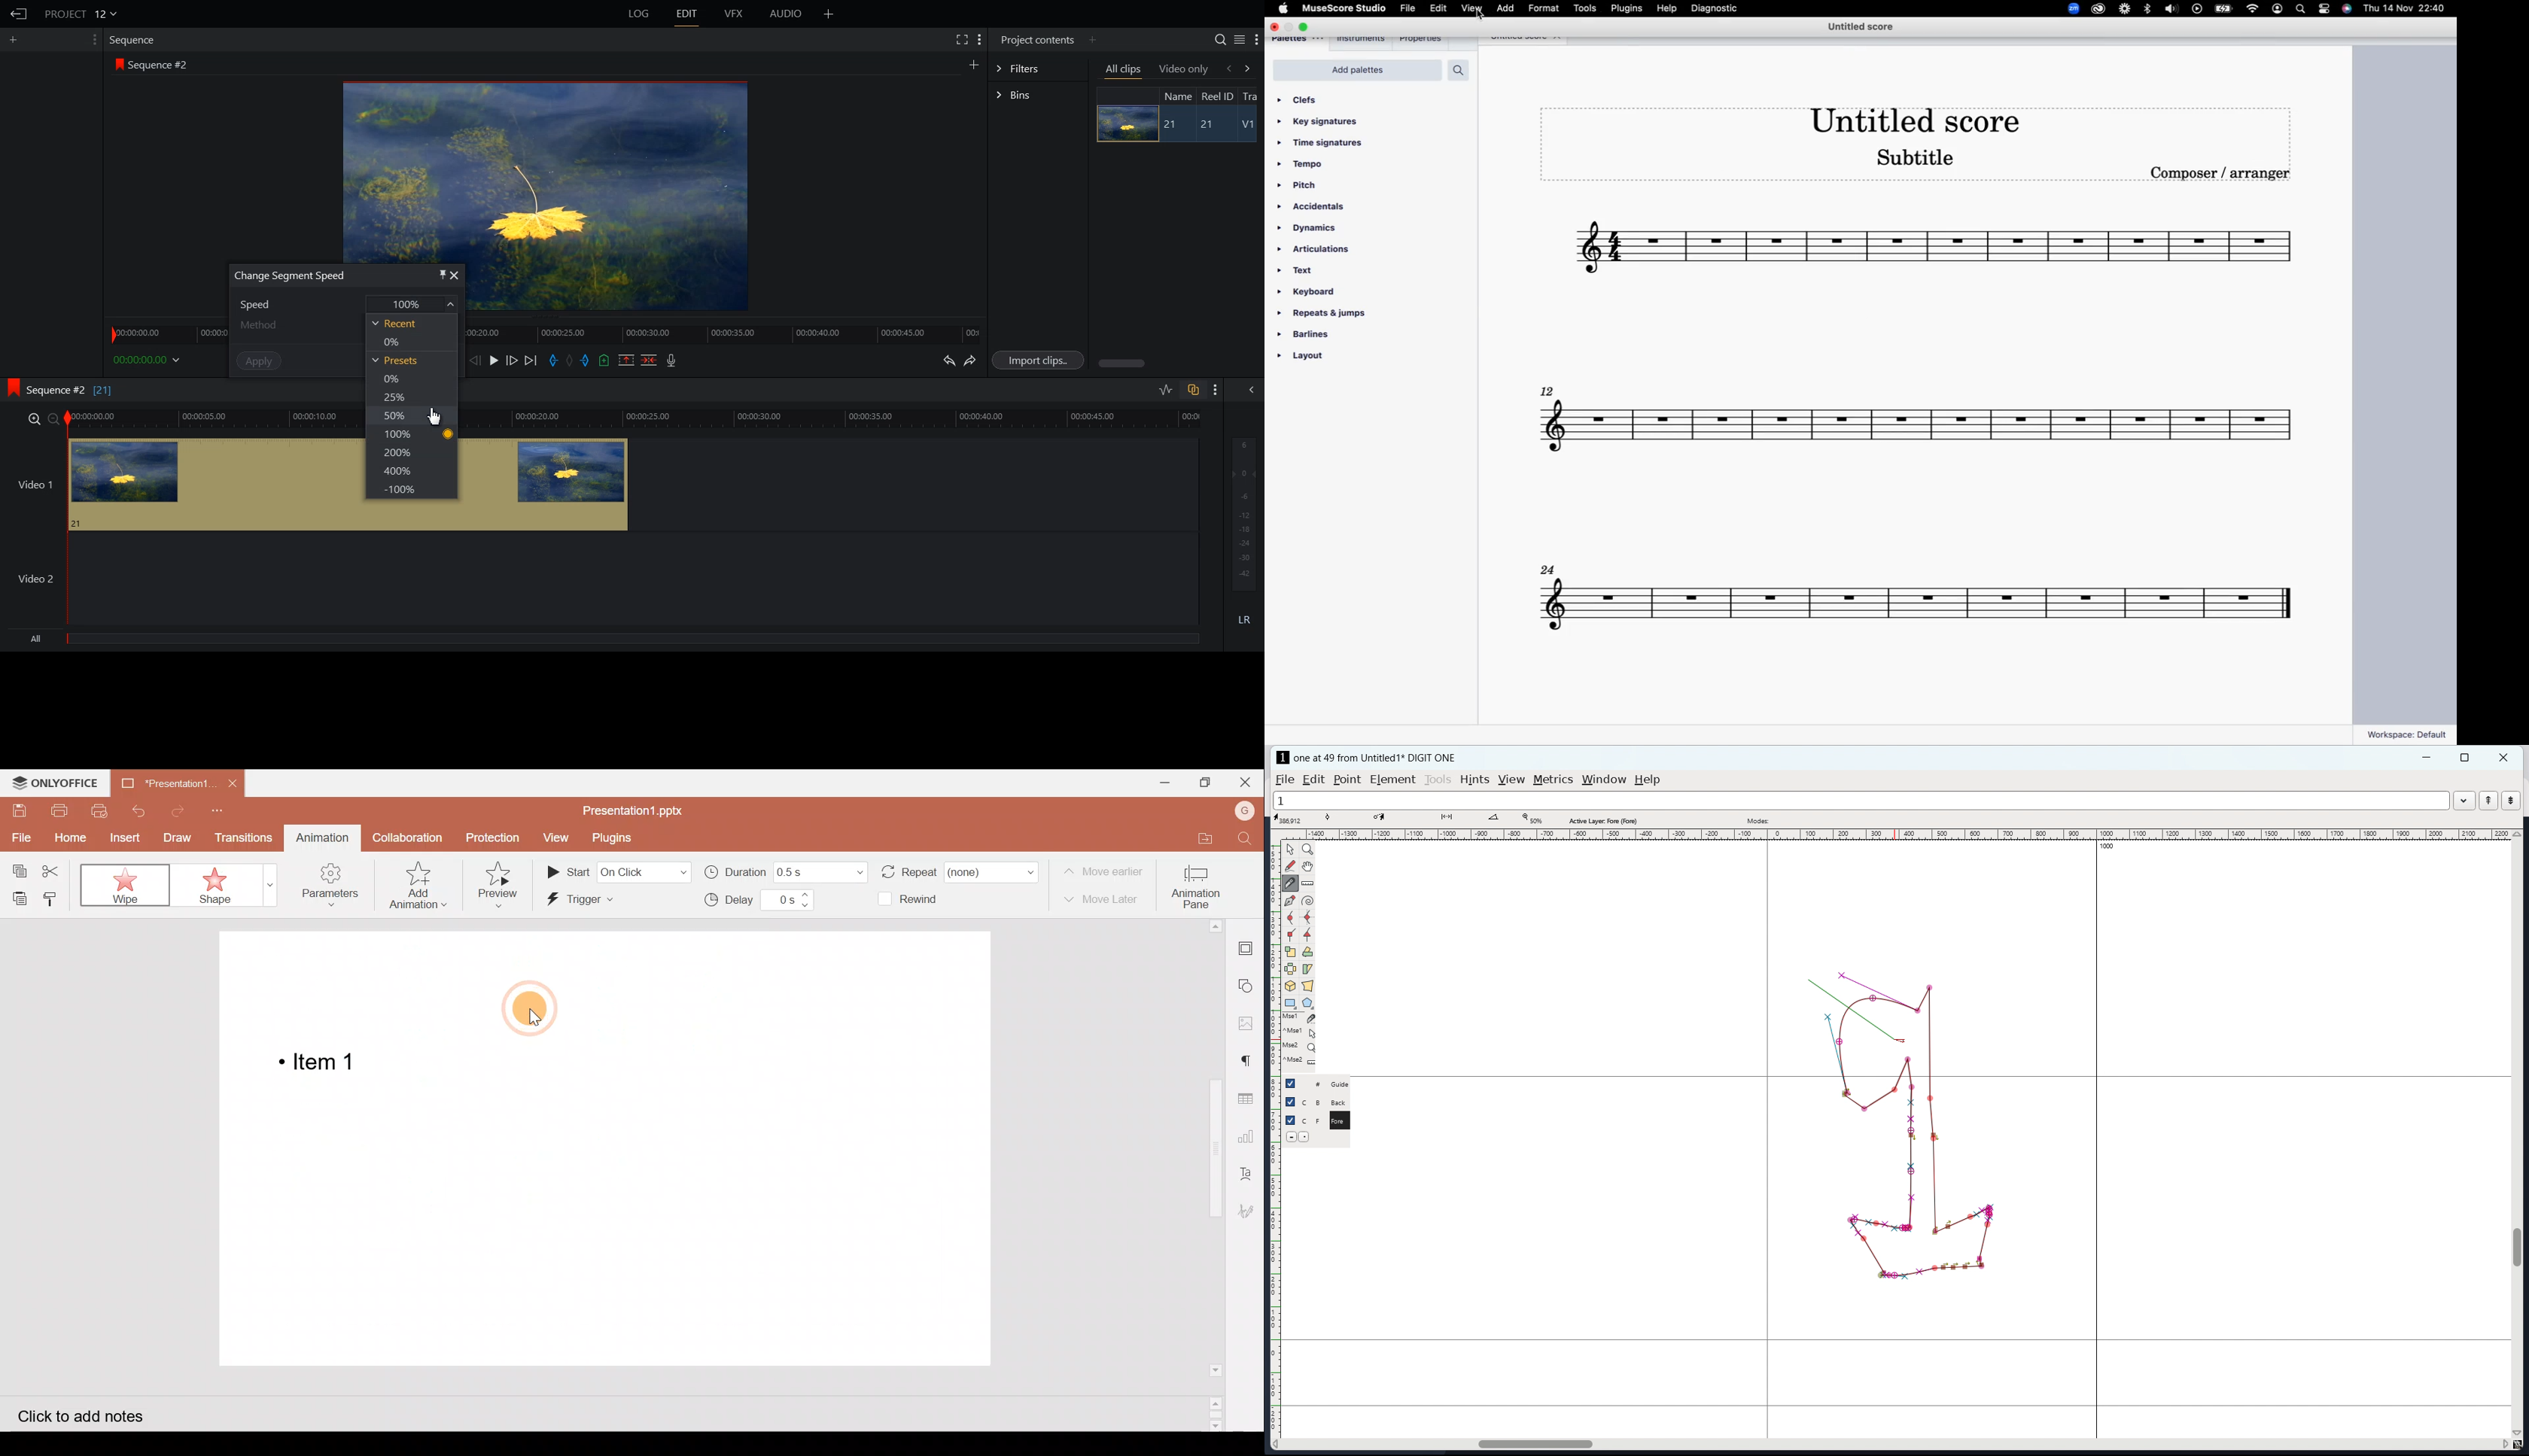  What do you see at coordinates (1321, 250) in the screenshot?
I see `articulations` at bounding box center [1321, 250].